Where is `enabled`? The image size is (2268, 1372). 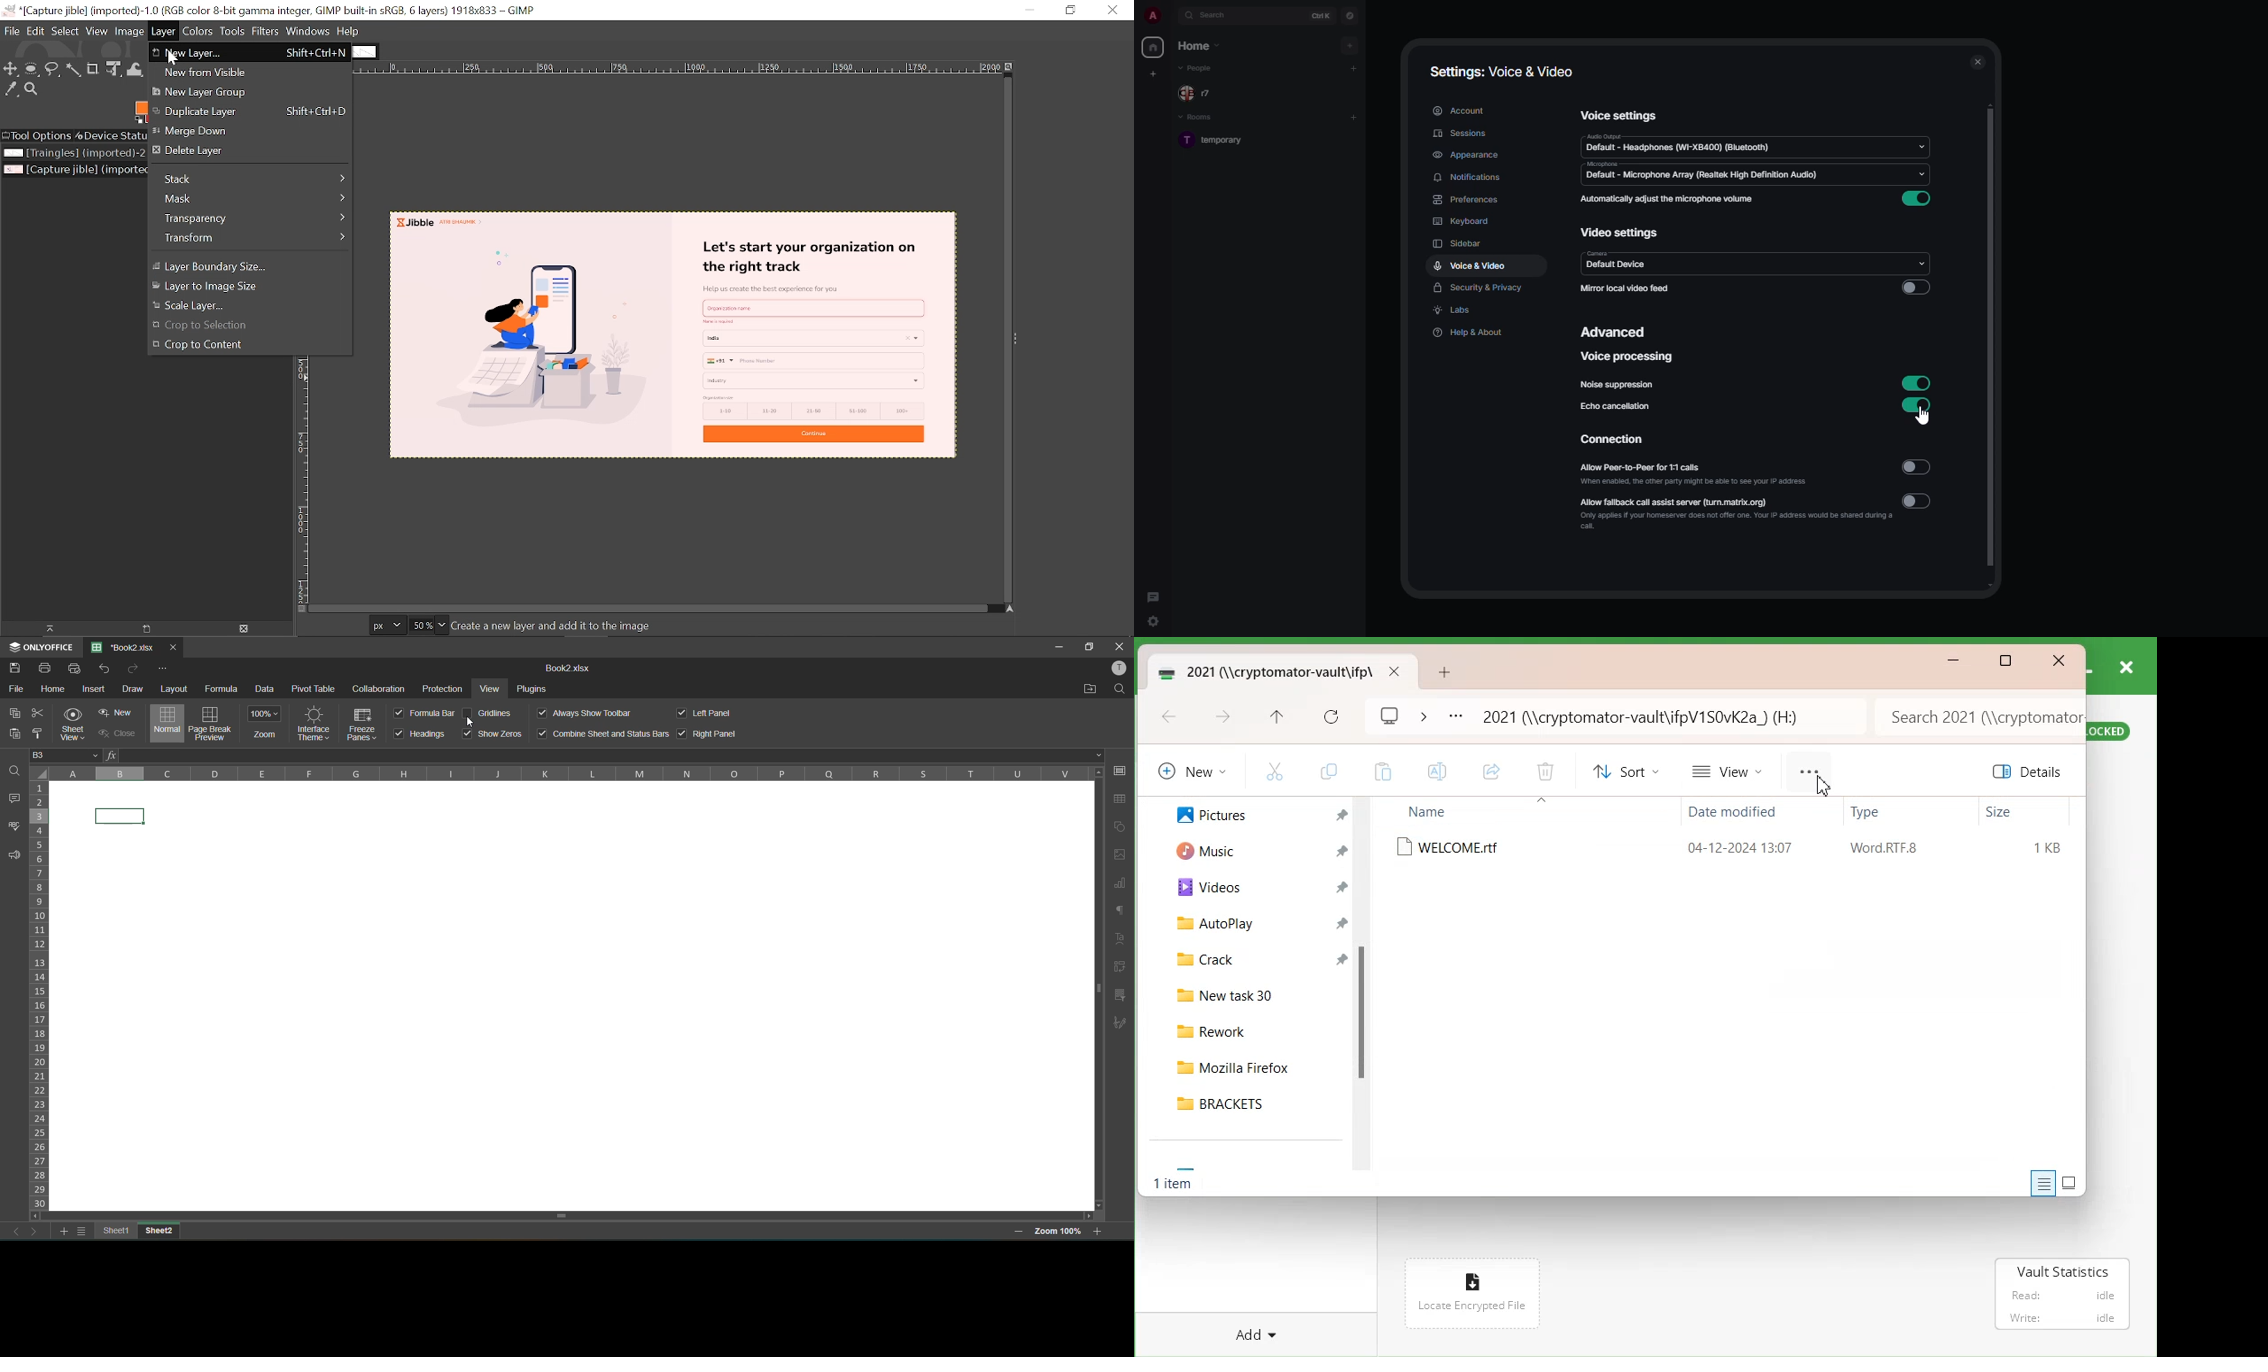
enabled is located at coordinates (1918, 198).